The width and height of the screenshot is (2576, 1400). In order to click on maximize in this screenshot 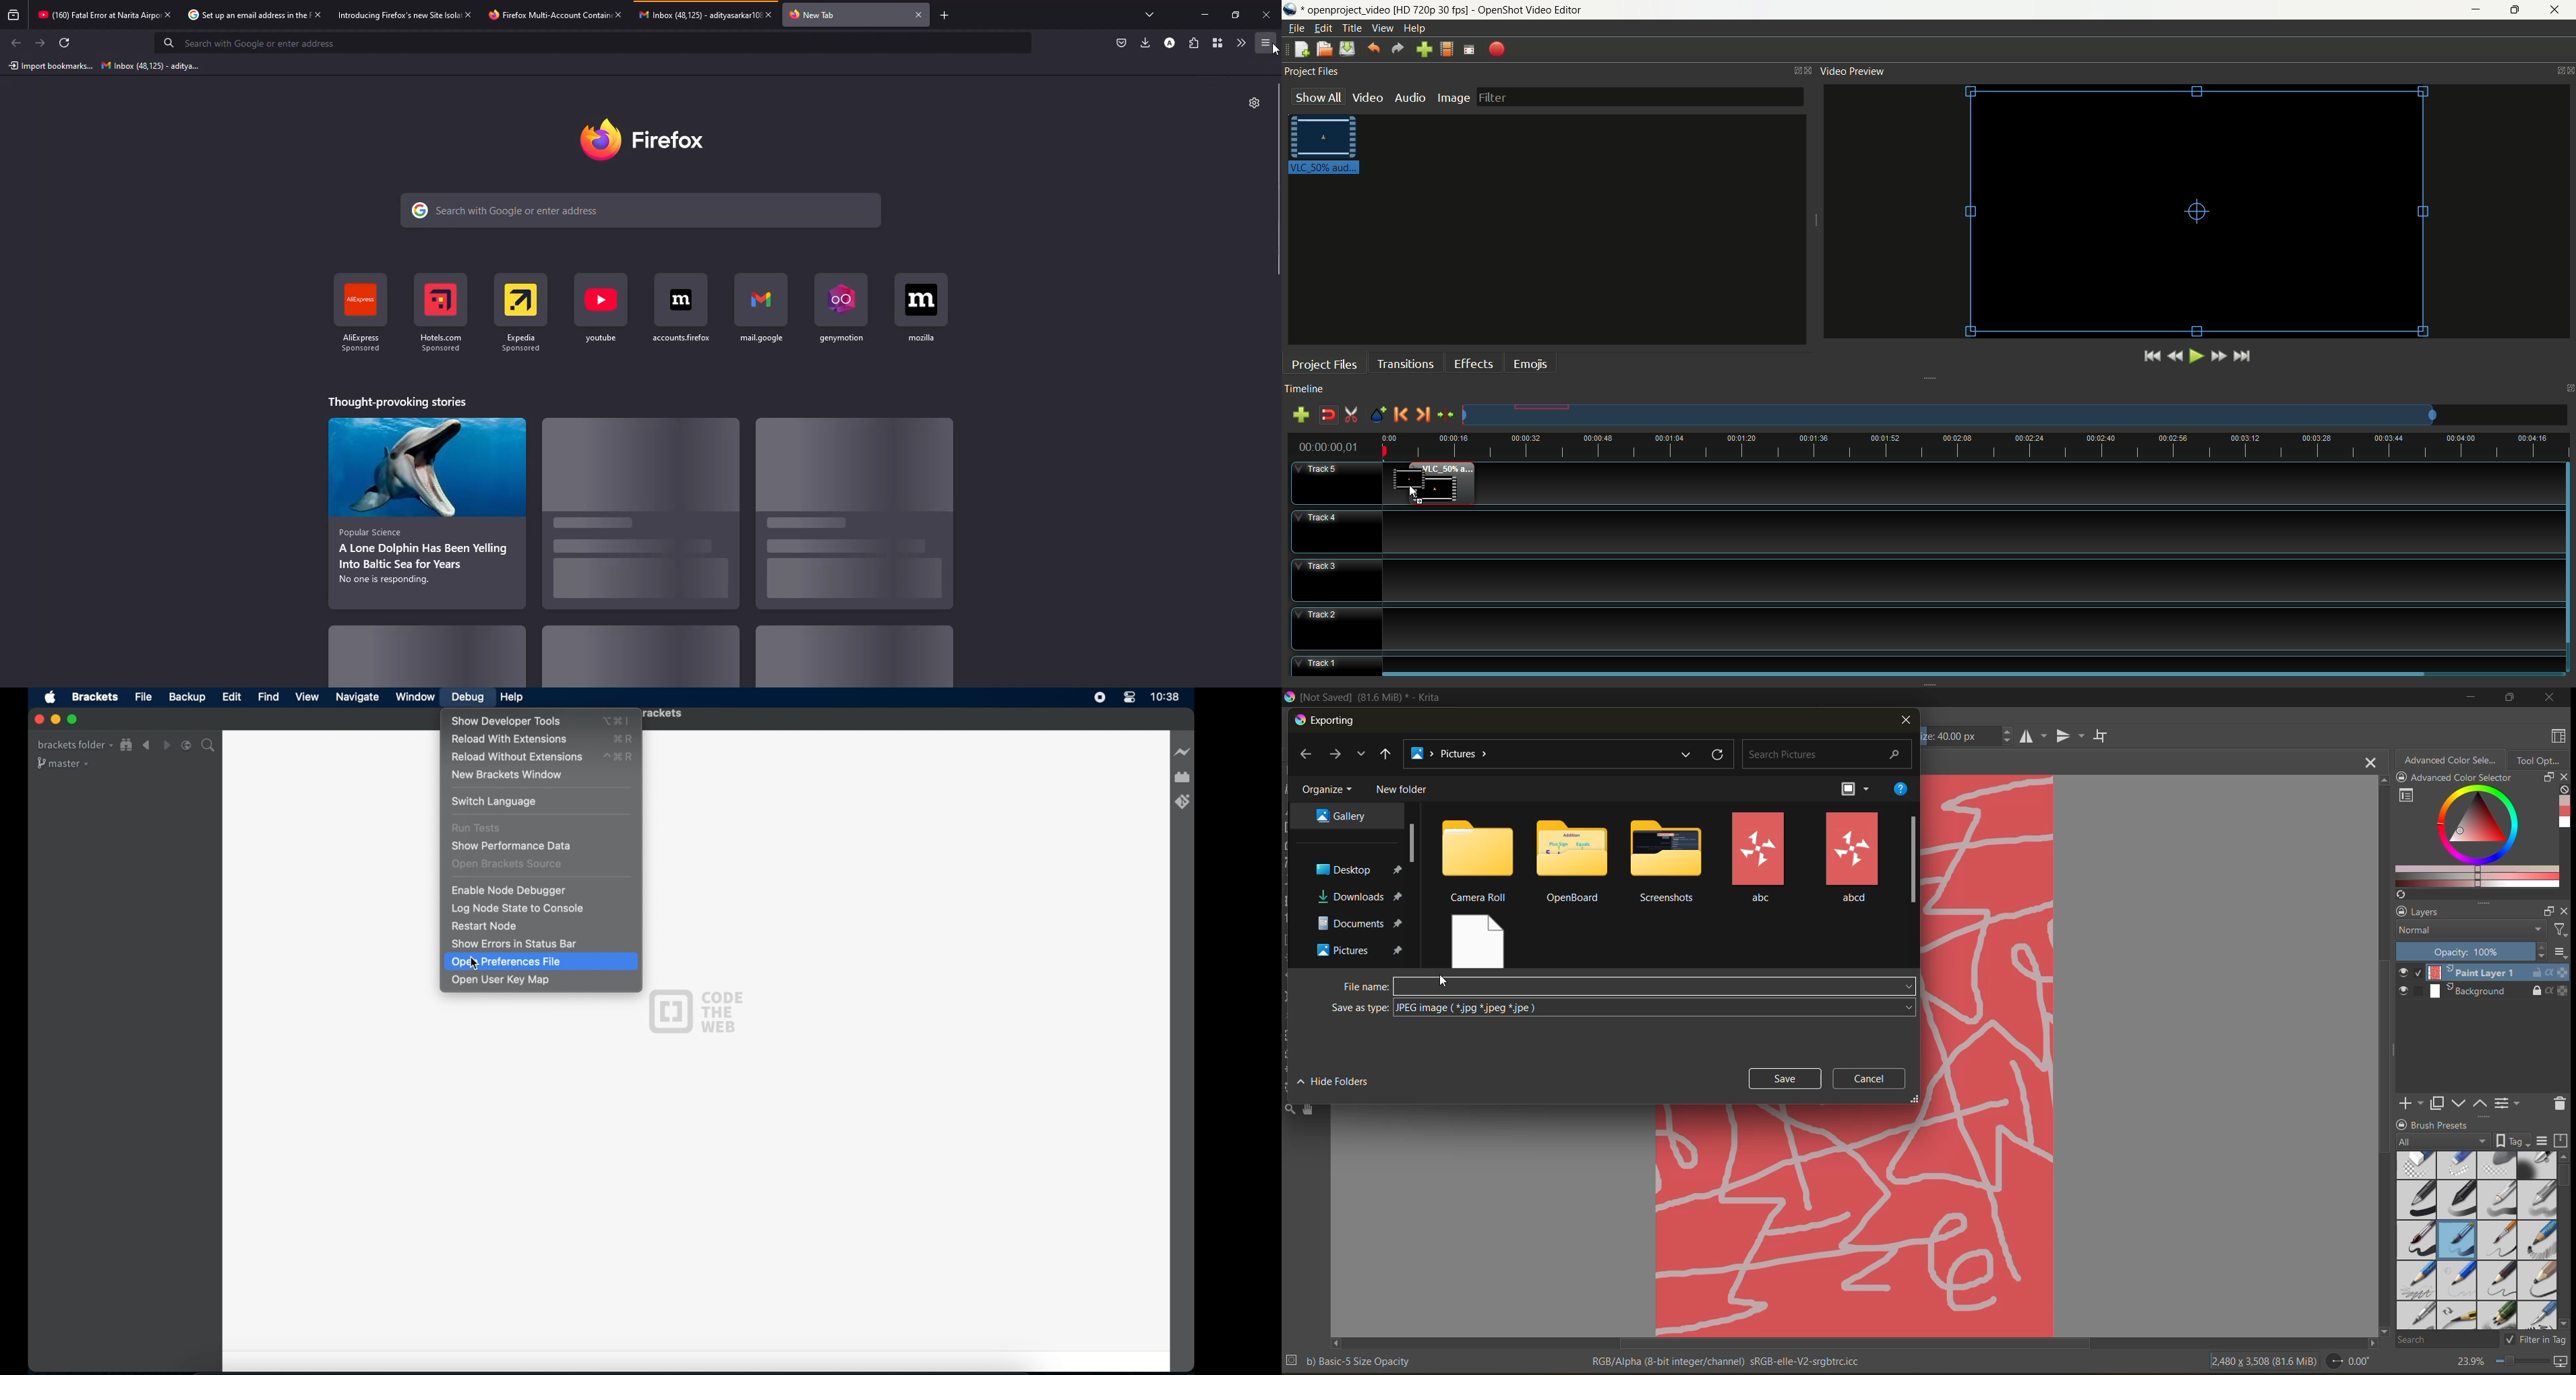, I will do `click(1232, 15)`.